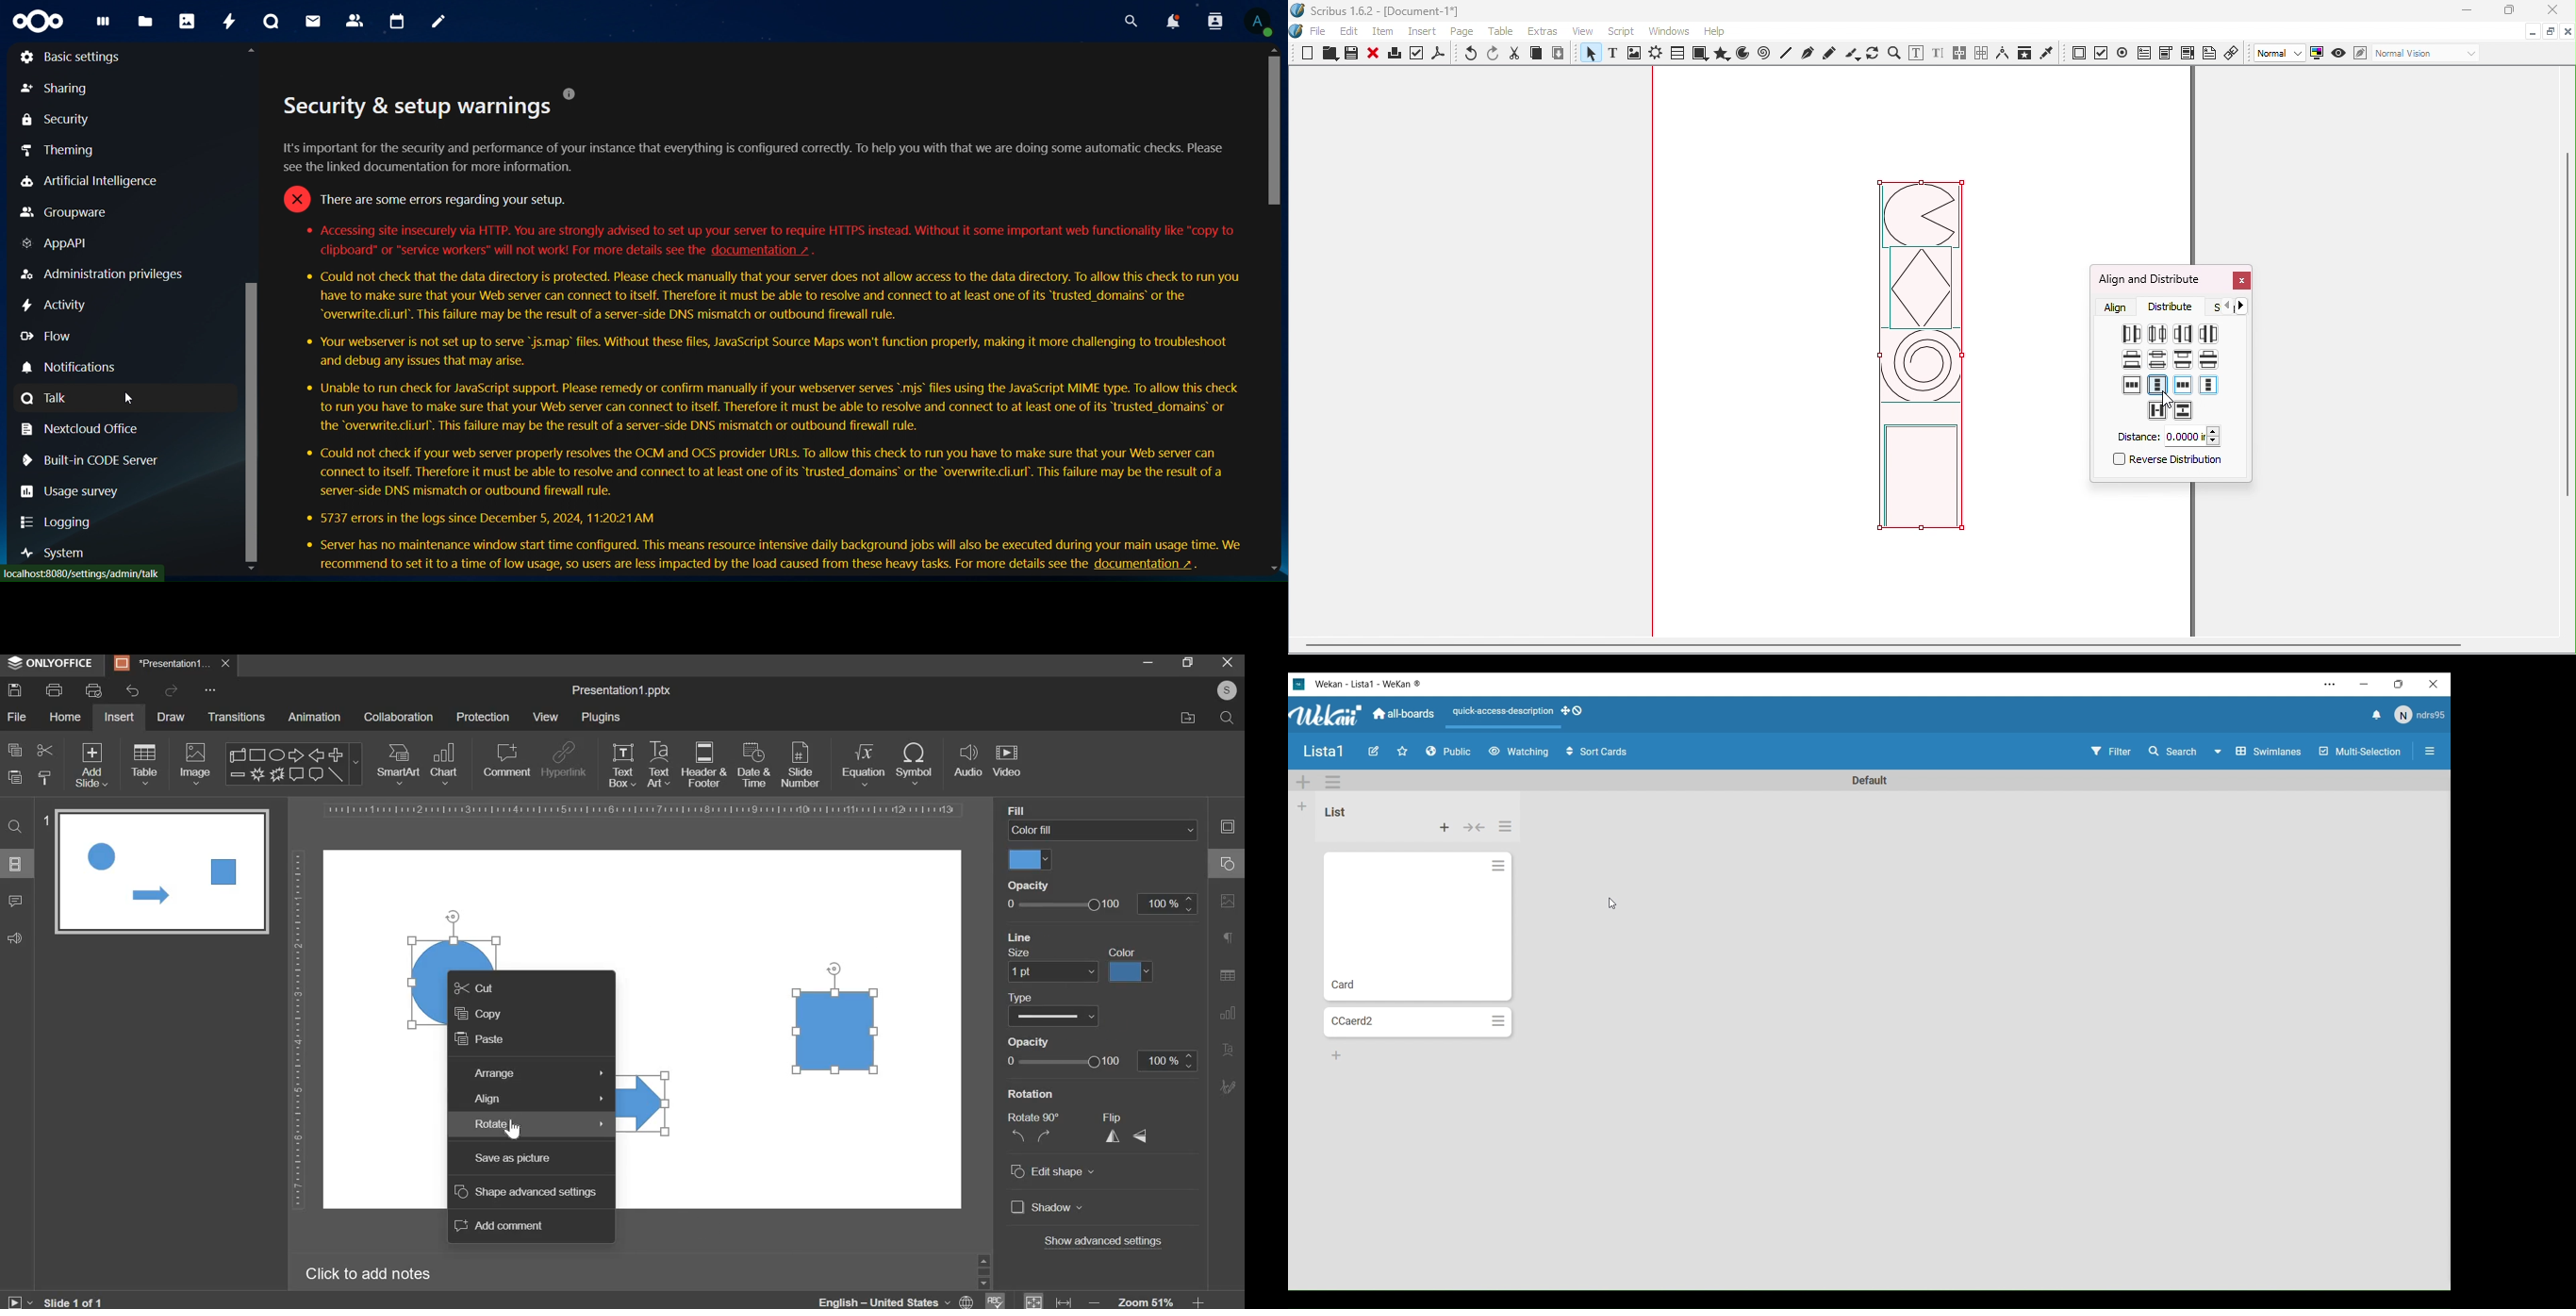 This screenshot has width=2576, height=1316. What do you see at coordinates (1276, 311) in the screenshot?
I see `scroll bar` at bounding box center [1276, 311].